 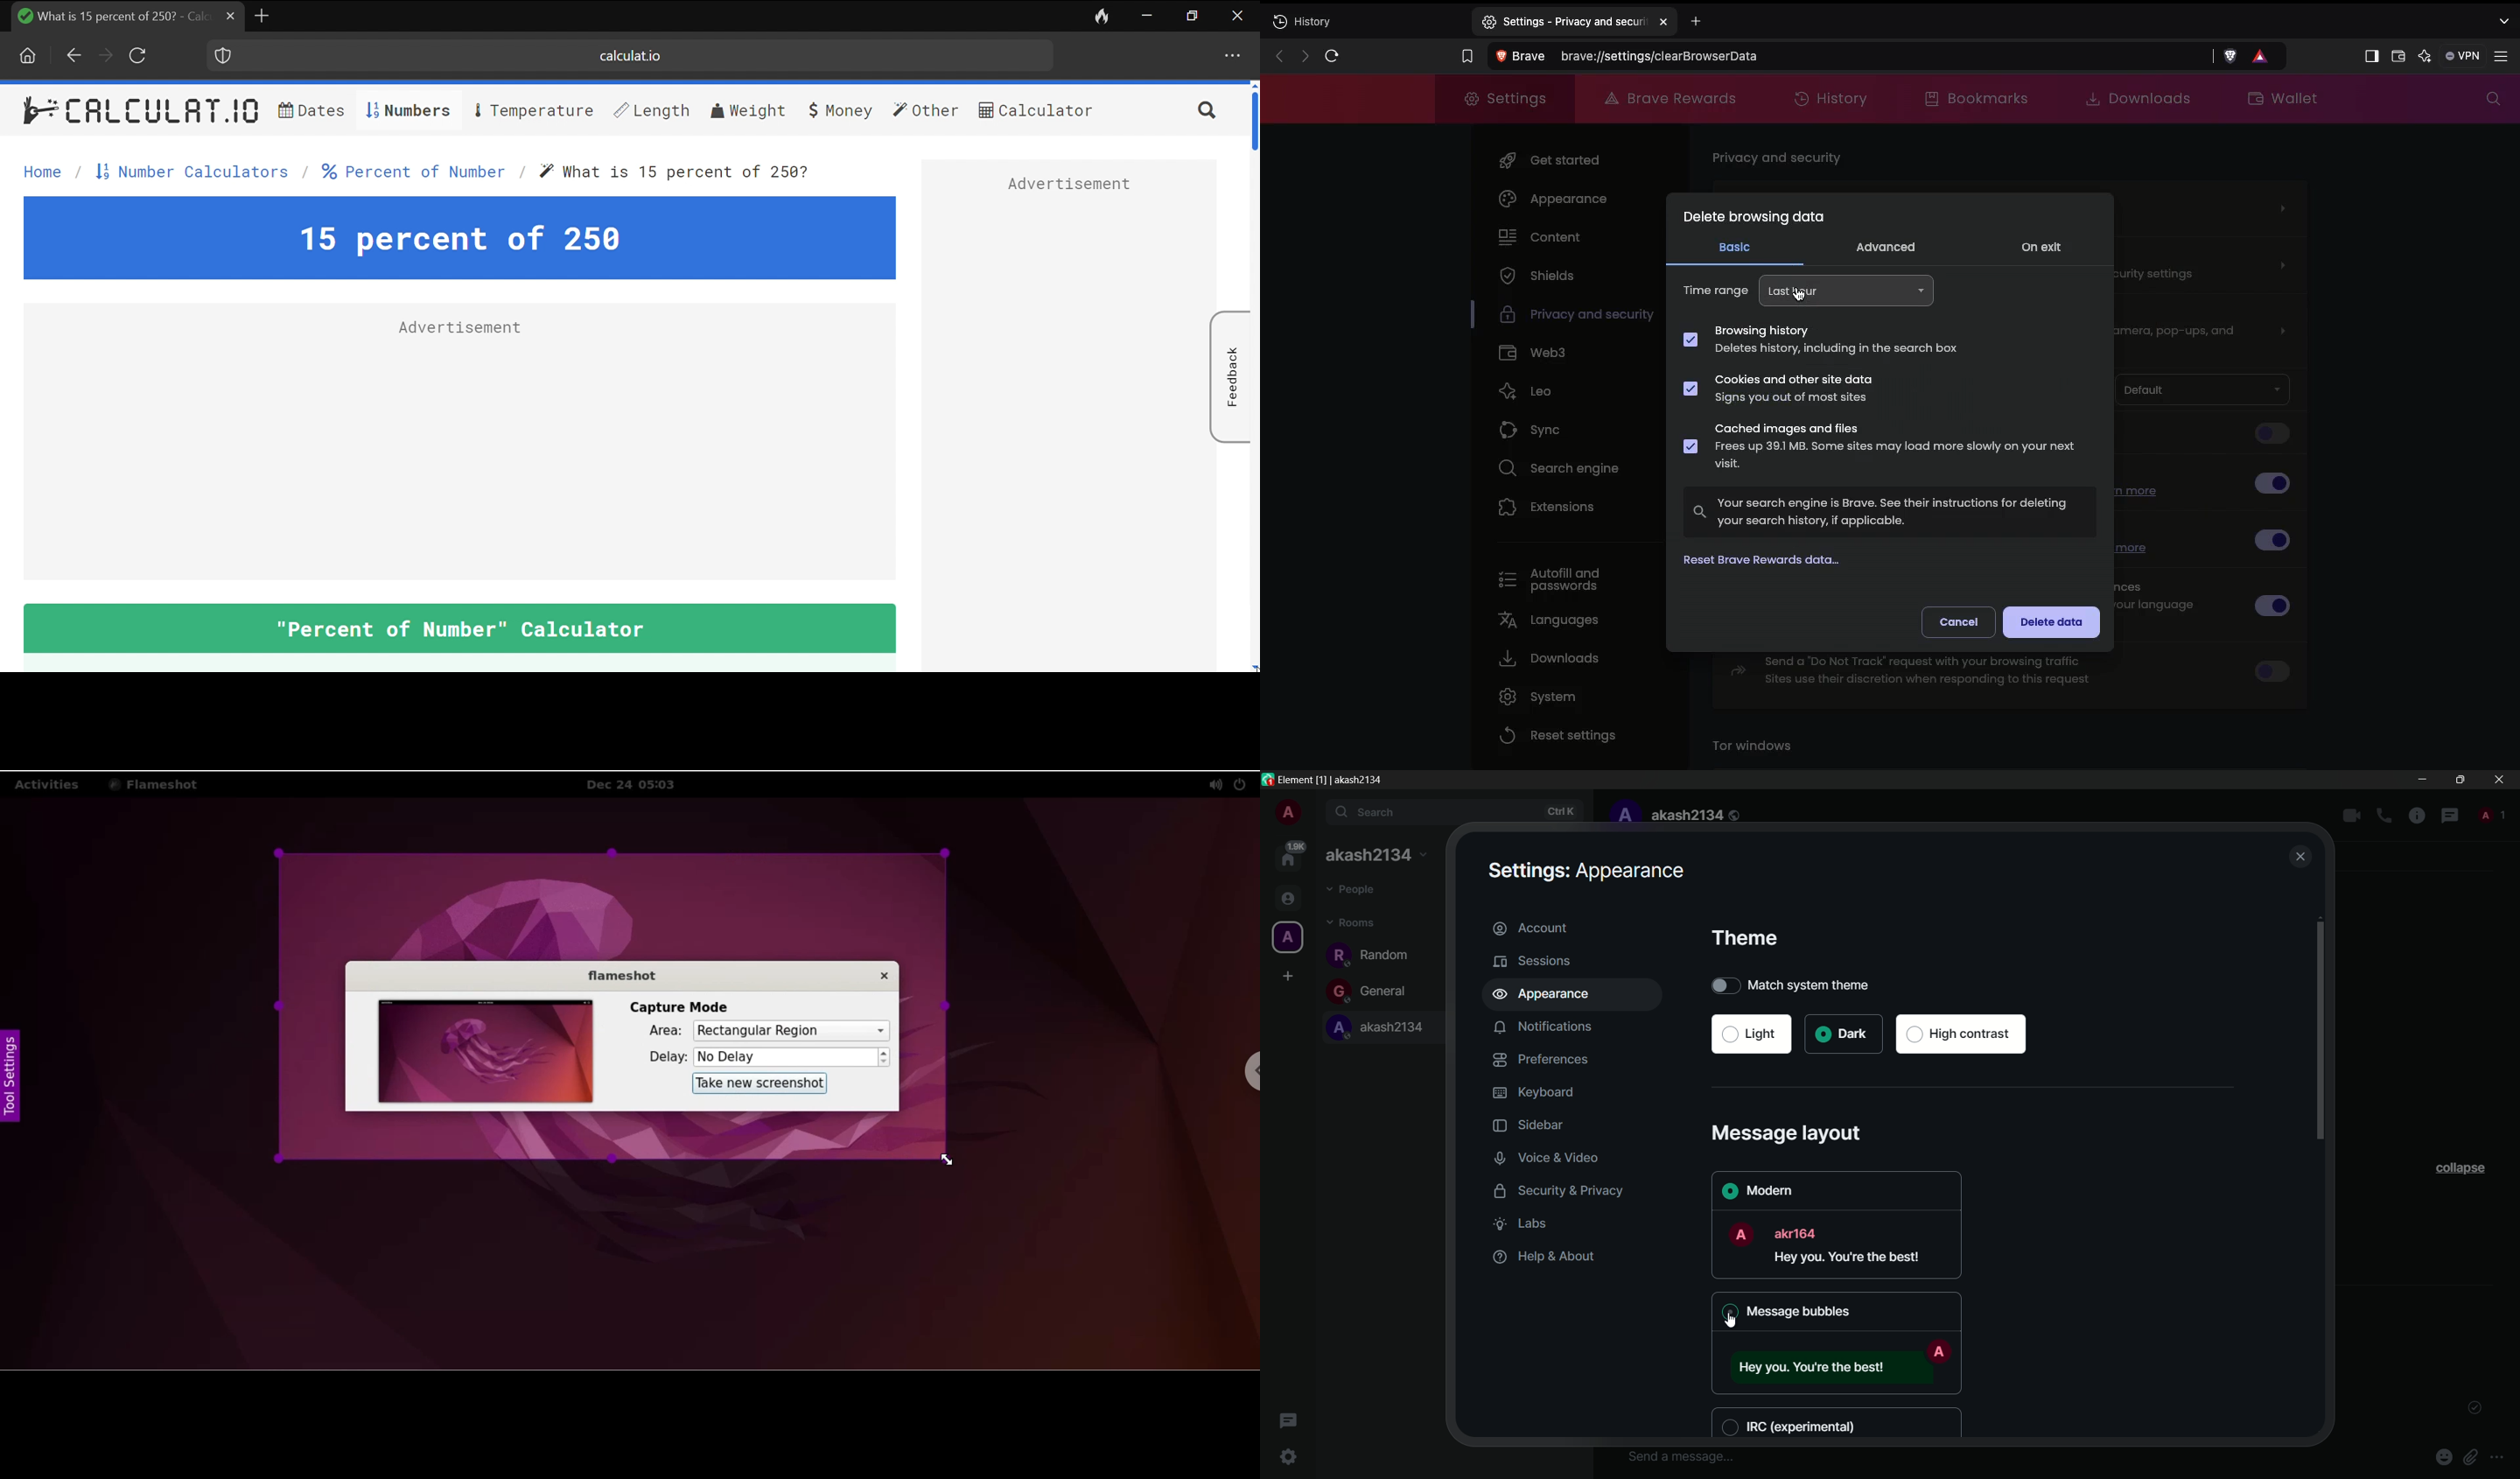 What do you see at coordinates (637, 56) in the screenshot?
I see `current site: calculat.io` at bounding box center [637, 56].